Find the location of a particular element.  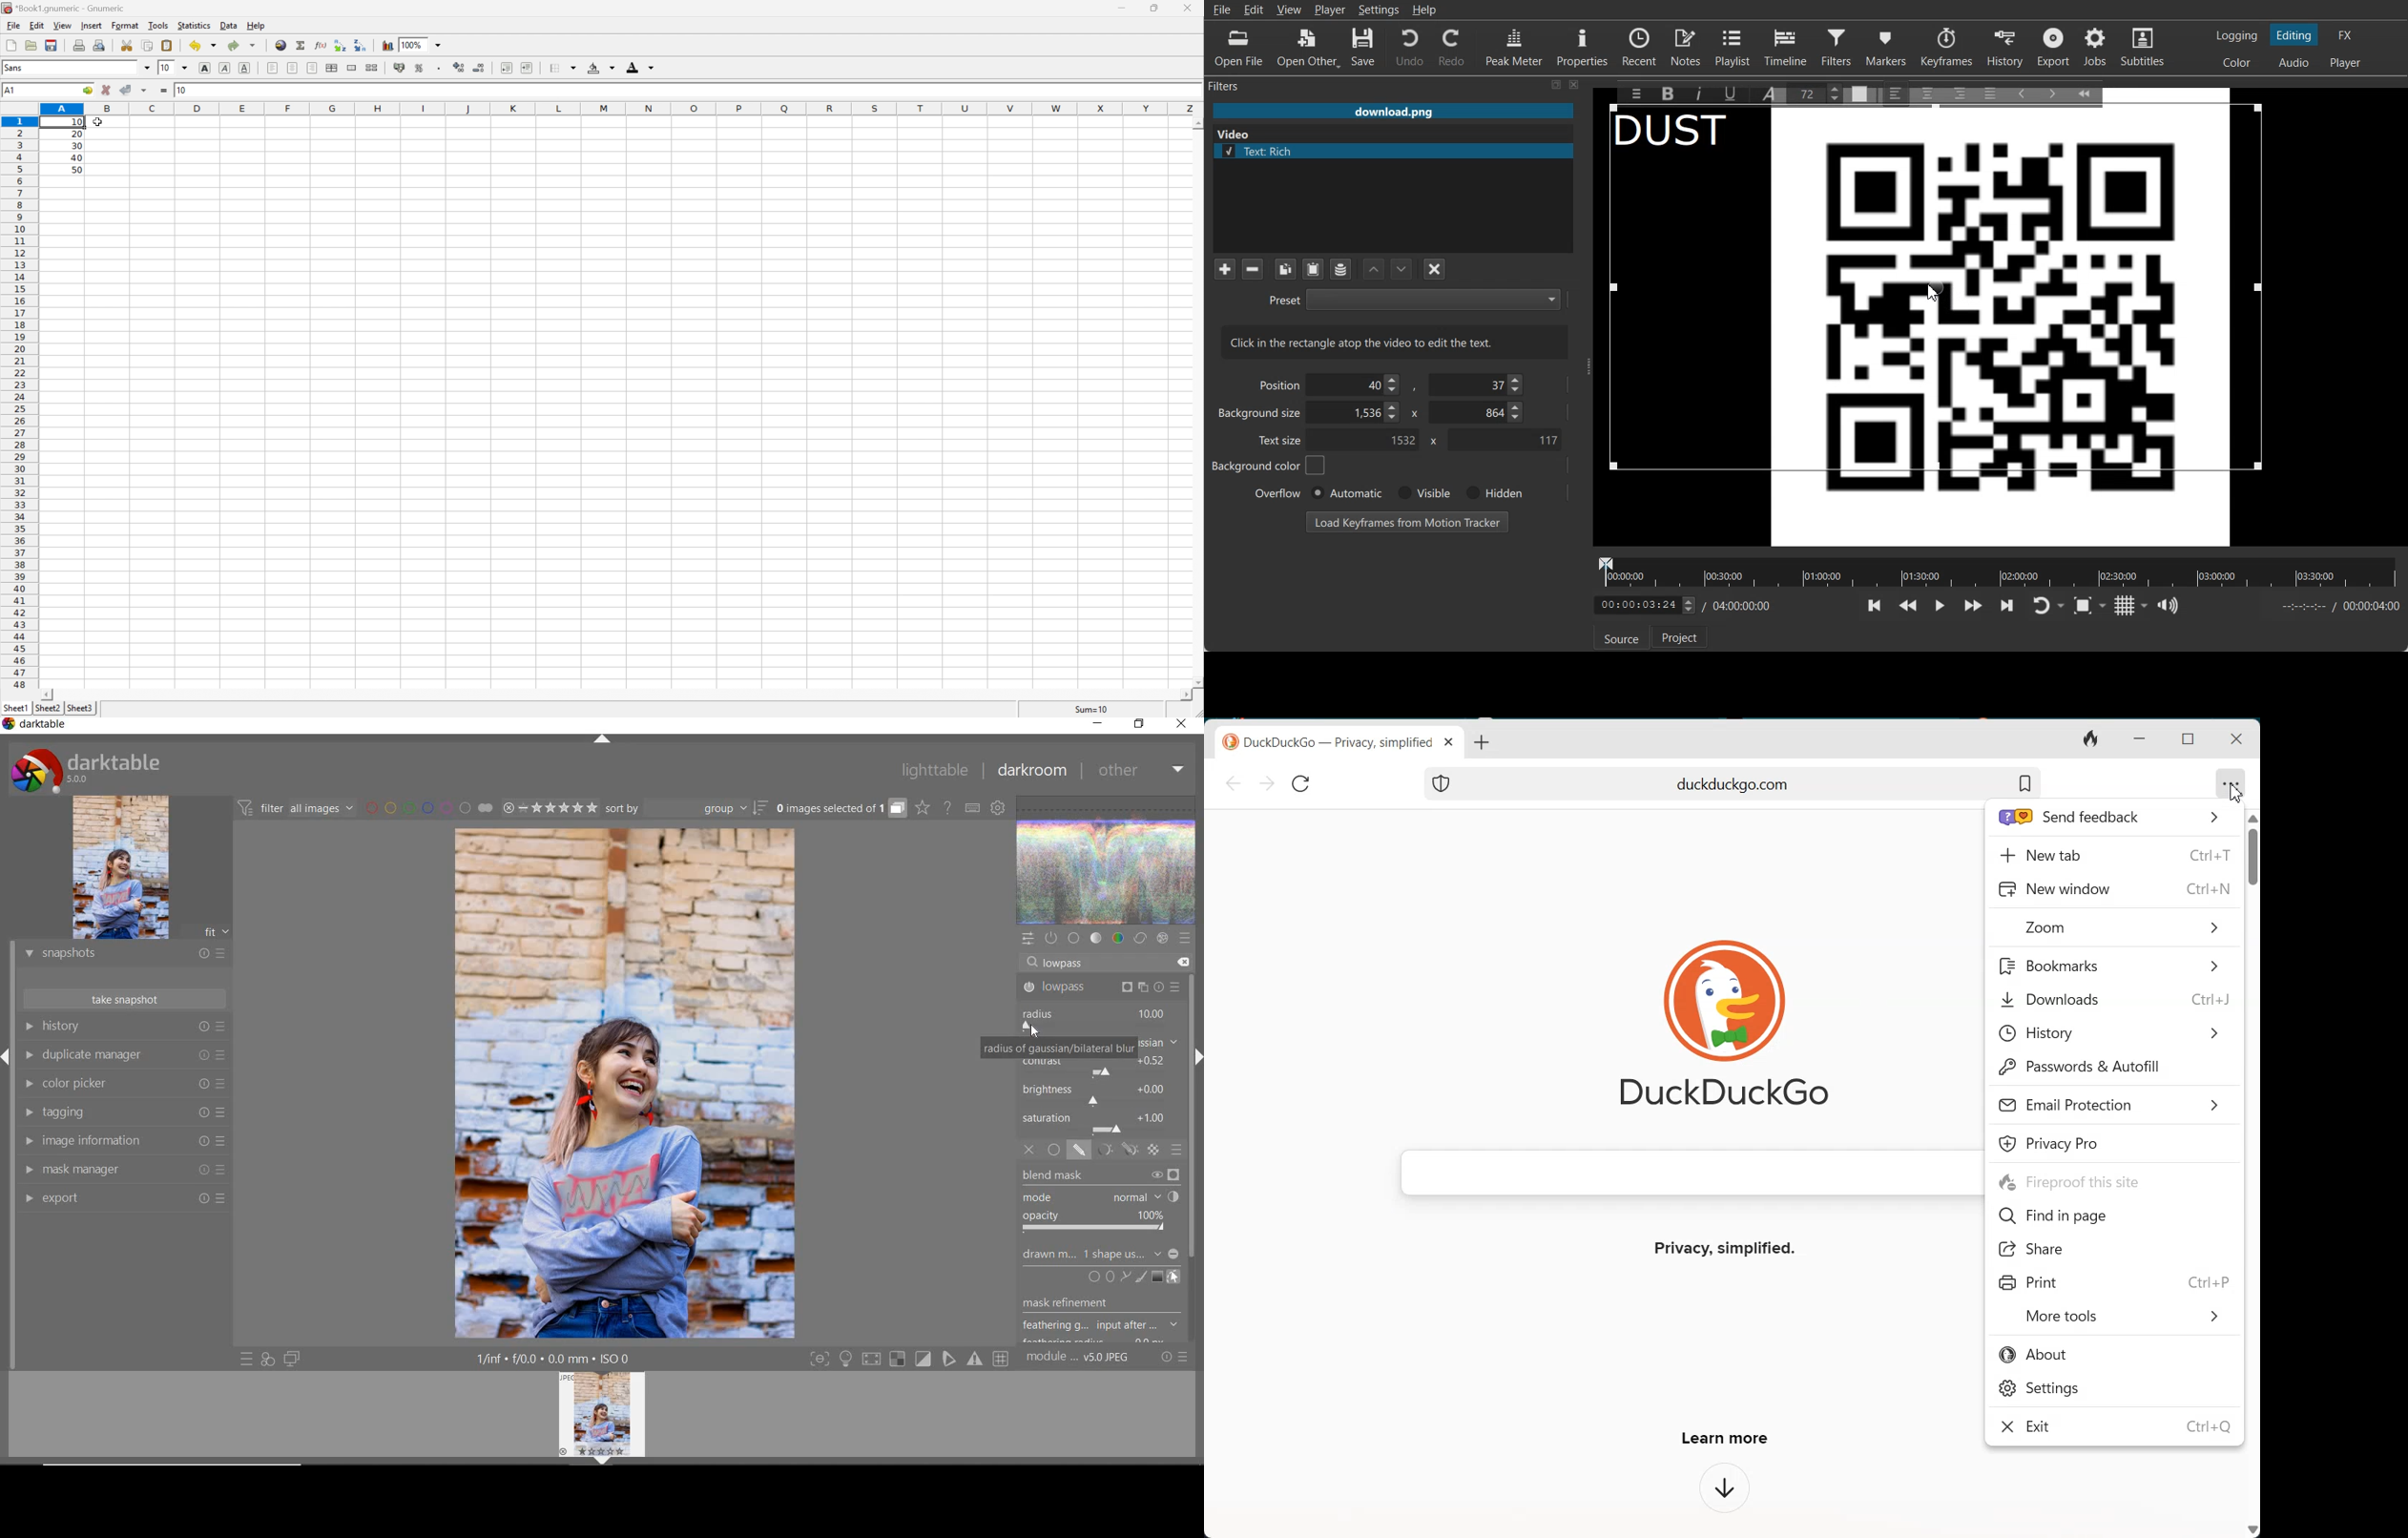

Filters is located at coordinates (1239, 85).